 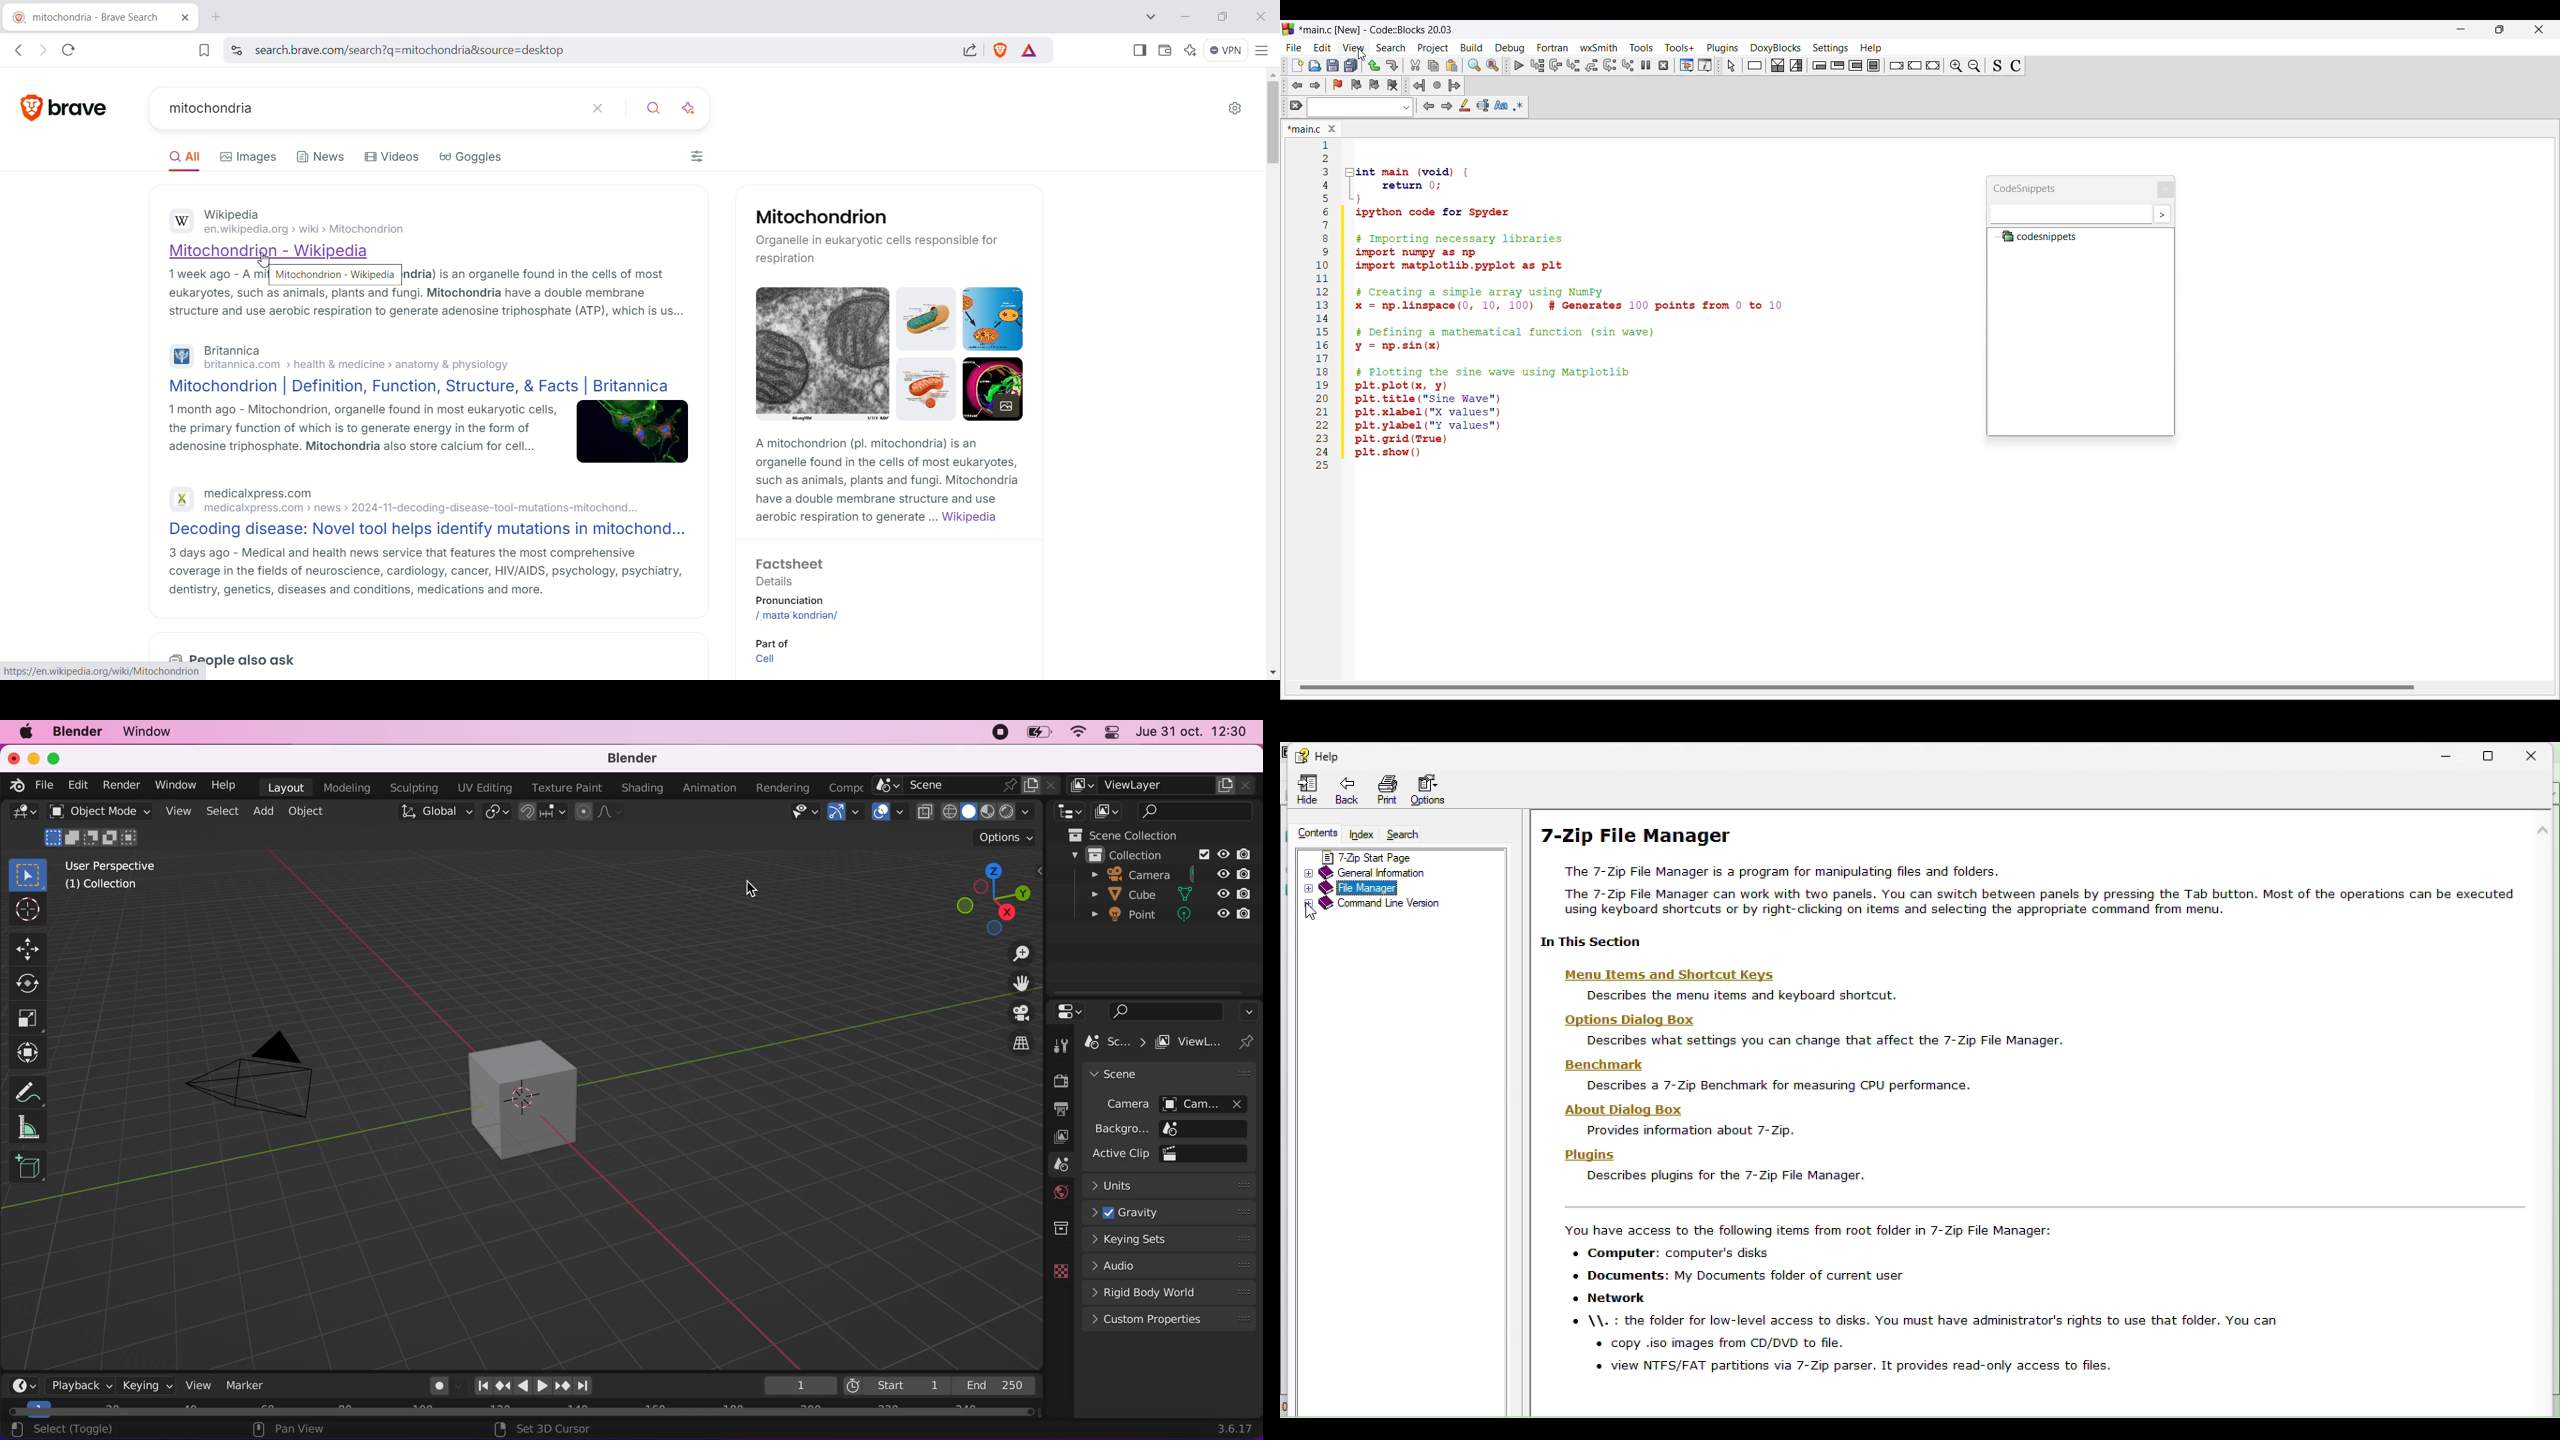 I want to click on playback, so click(x=75, y=1384).